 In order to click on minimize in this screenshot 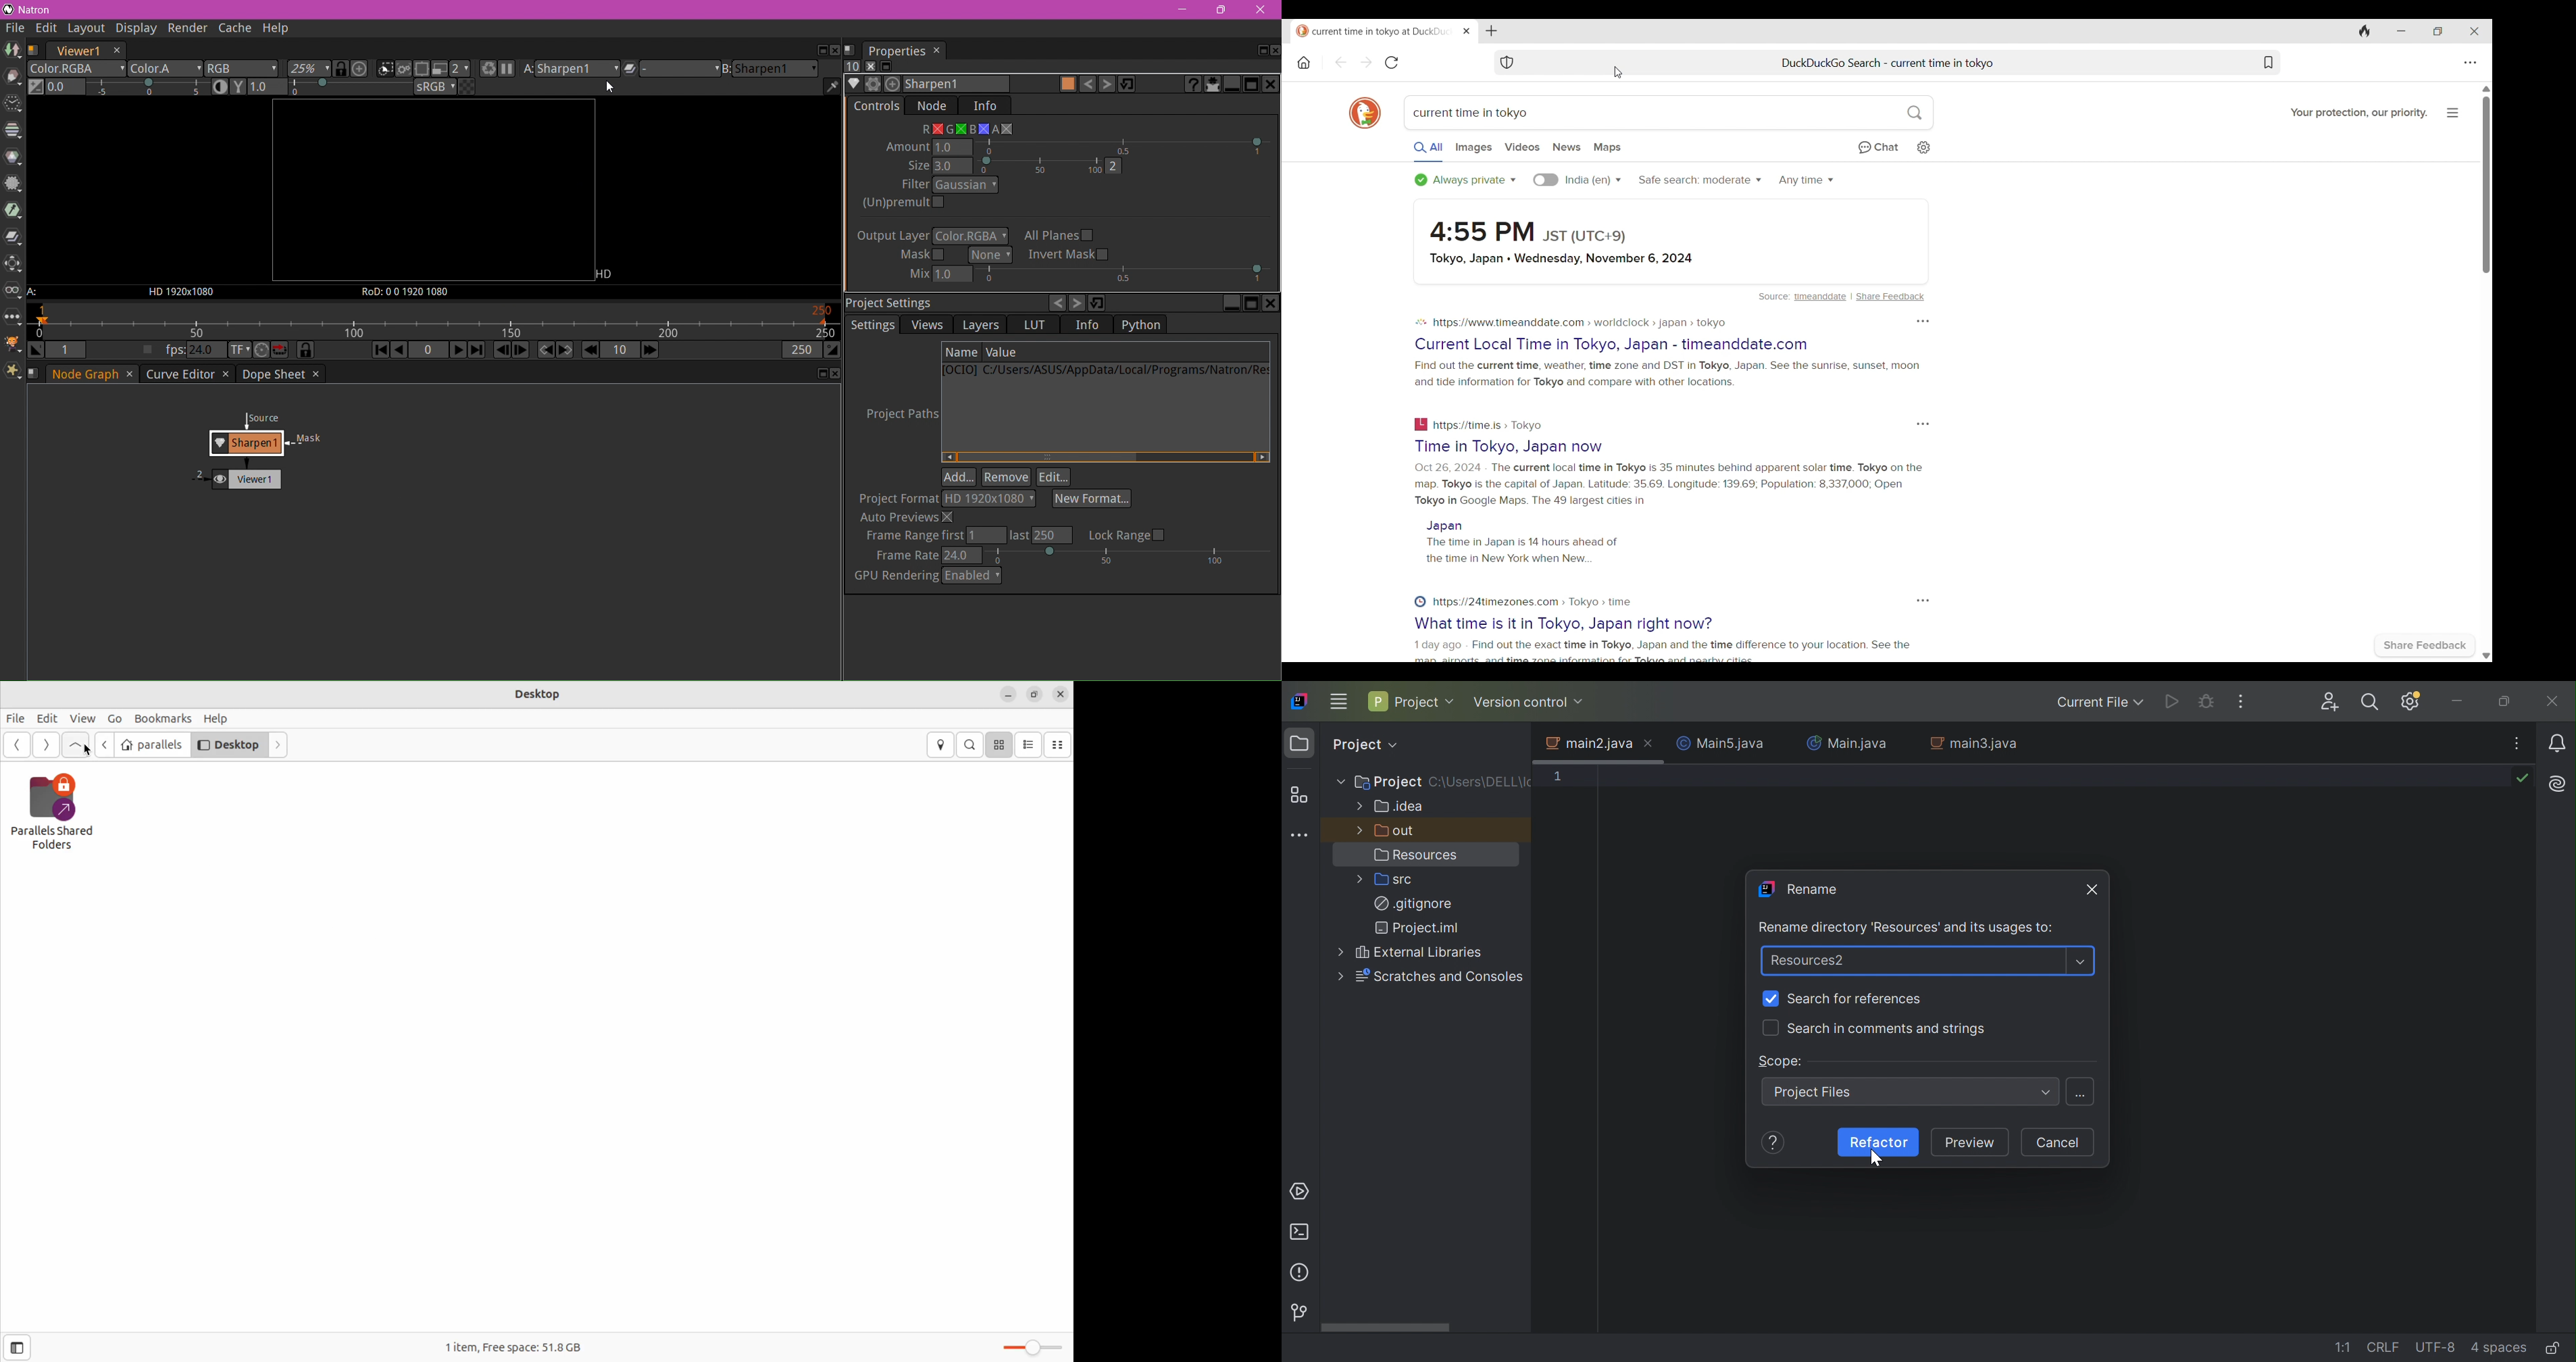, I will do `click(1008, 694)`.